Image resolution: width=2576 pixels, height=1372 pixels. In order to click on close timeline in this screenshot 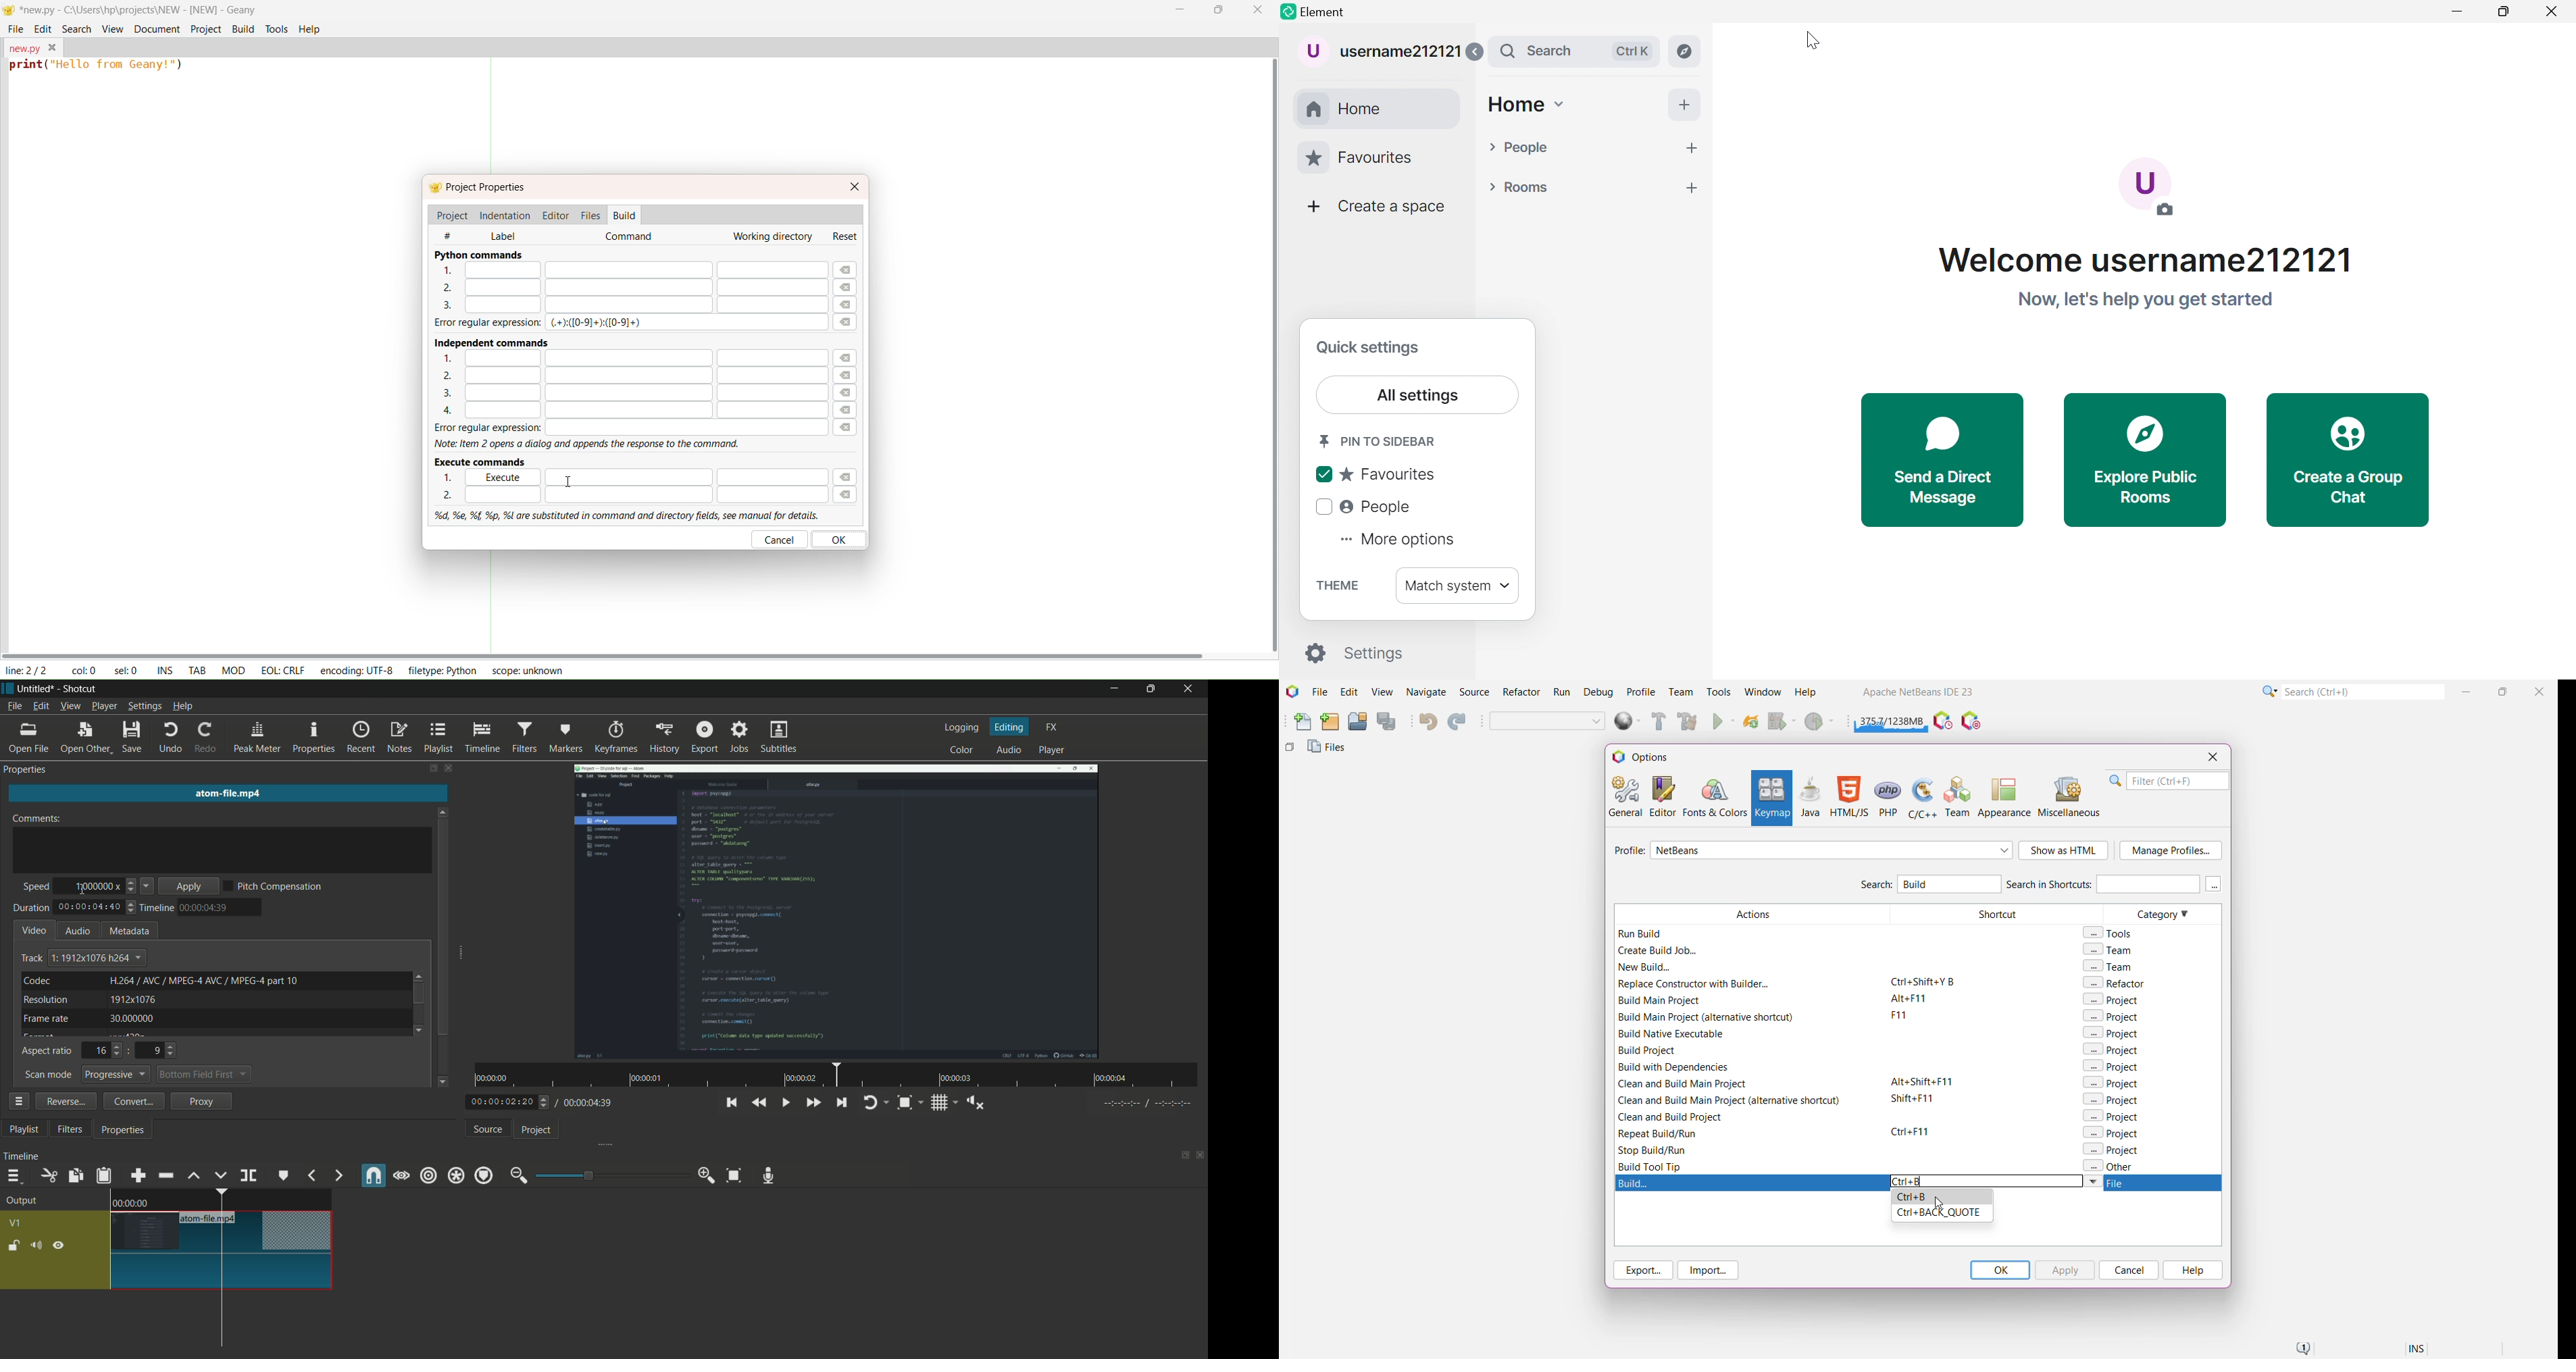, I will do `click(1201, 1157)`.